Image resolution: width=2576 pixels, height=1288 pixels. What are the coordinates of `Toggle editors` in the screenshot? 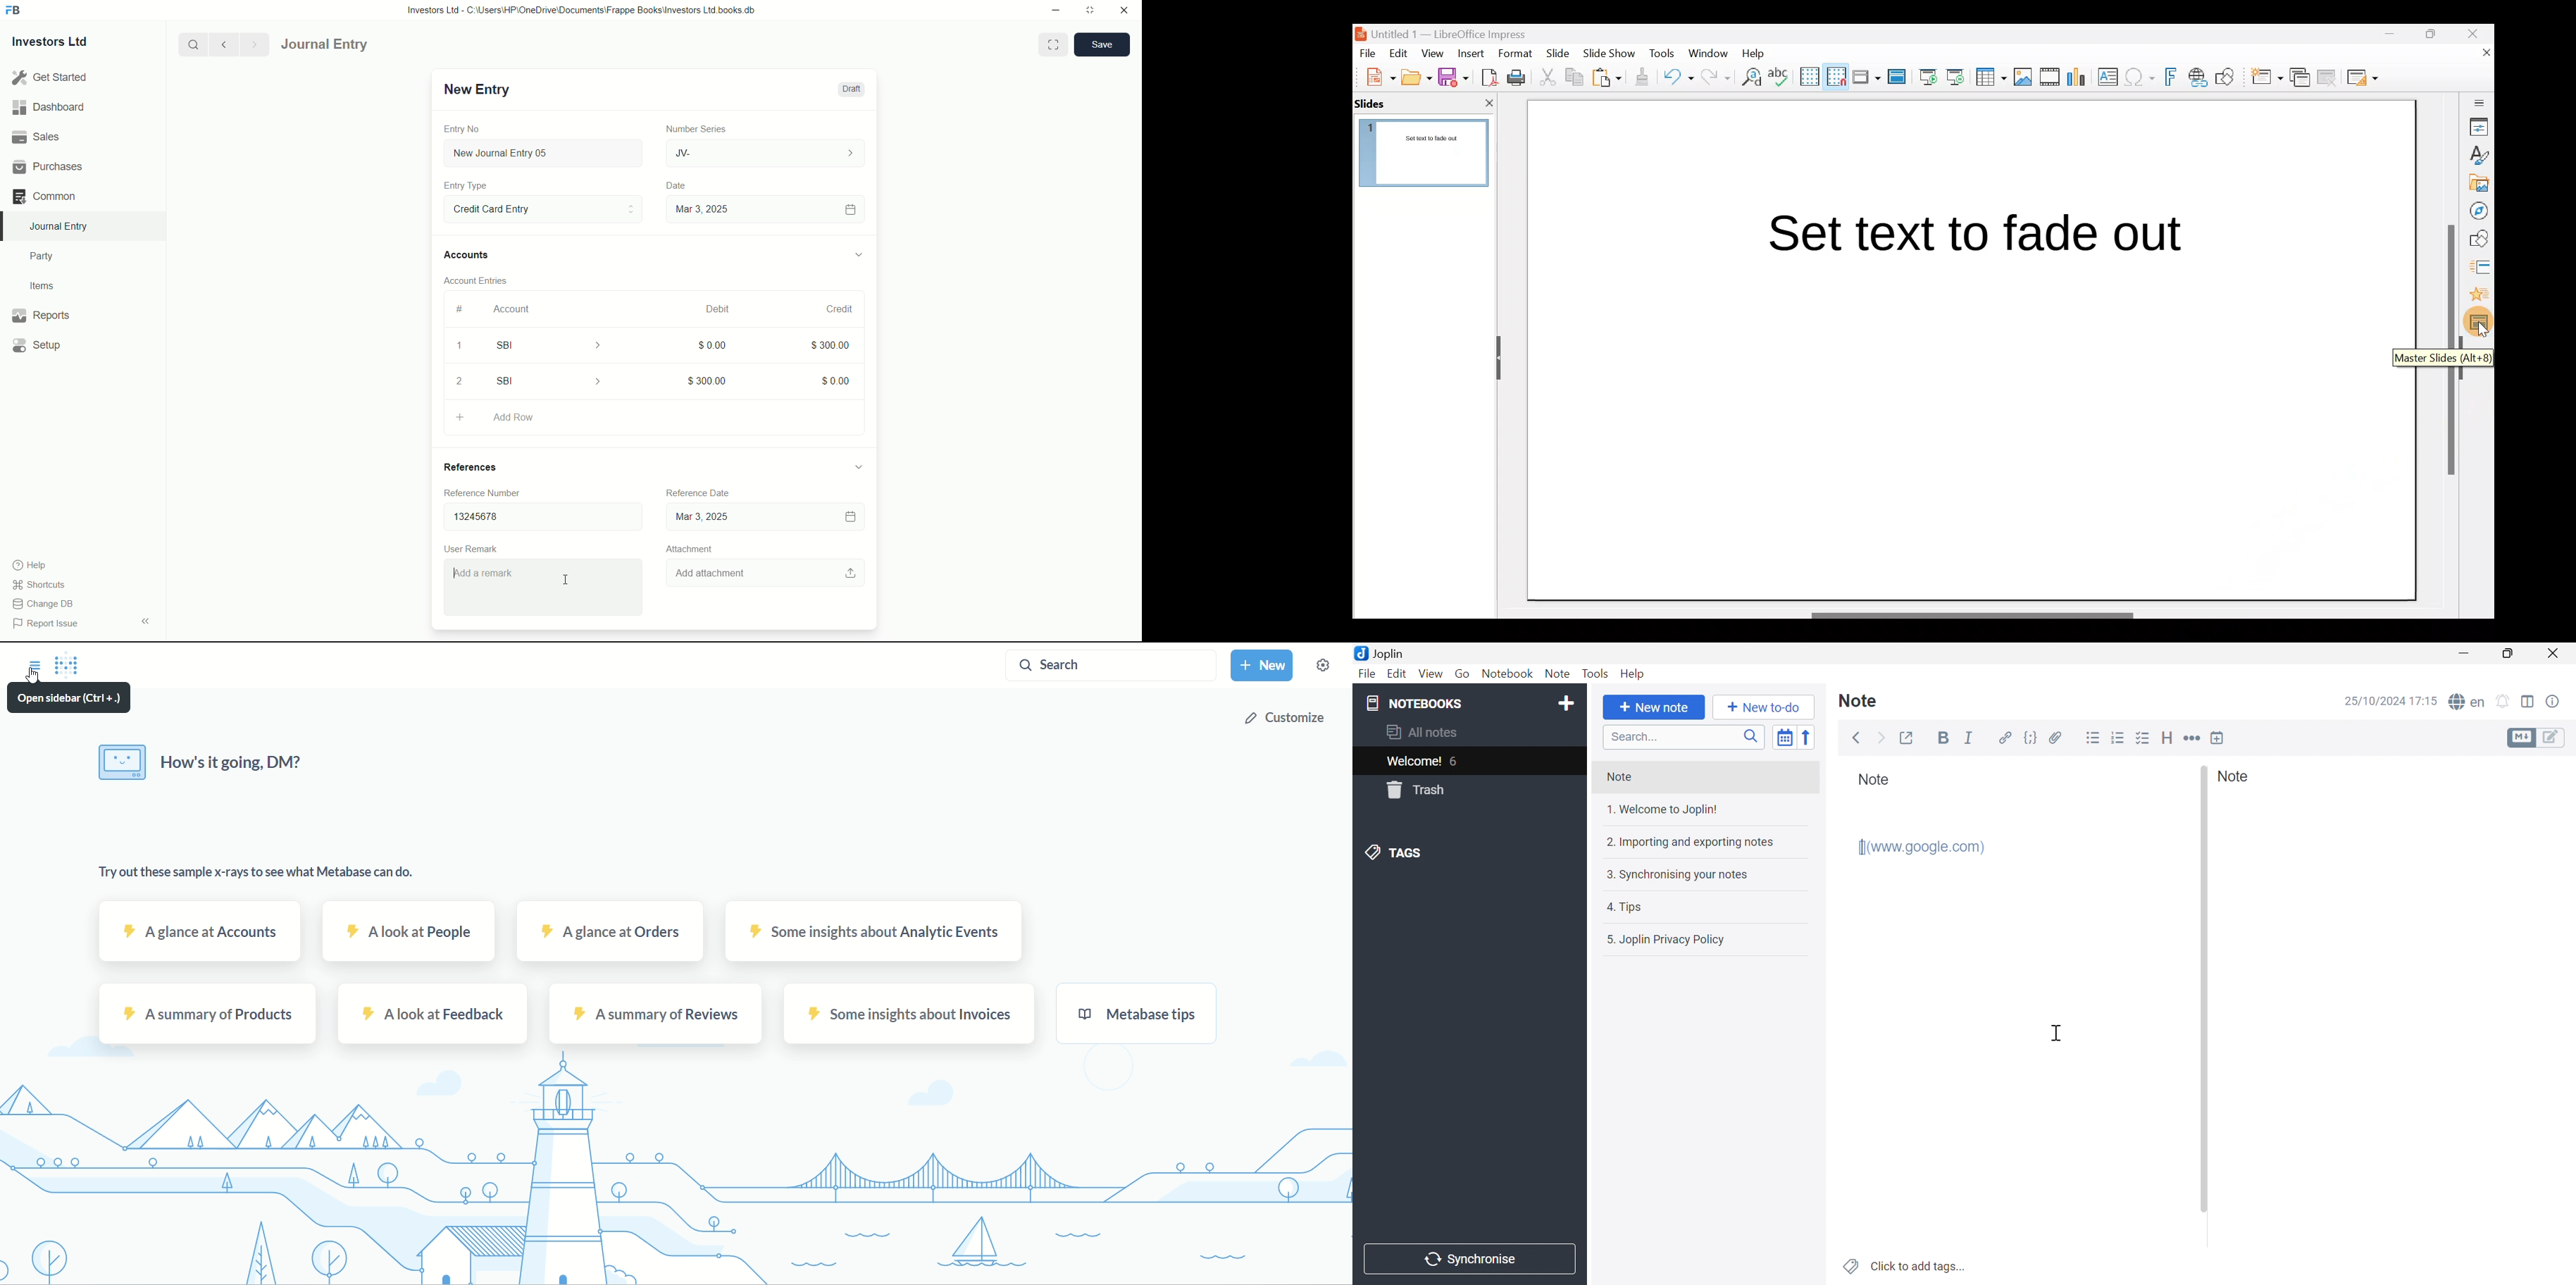 It's located at (2554, 737).